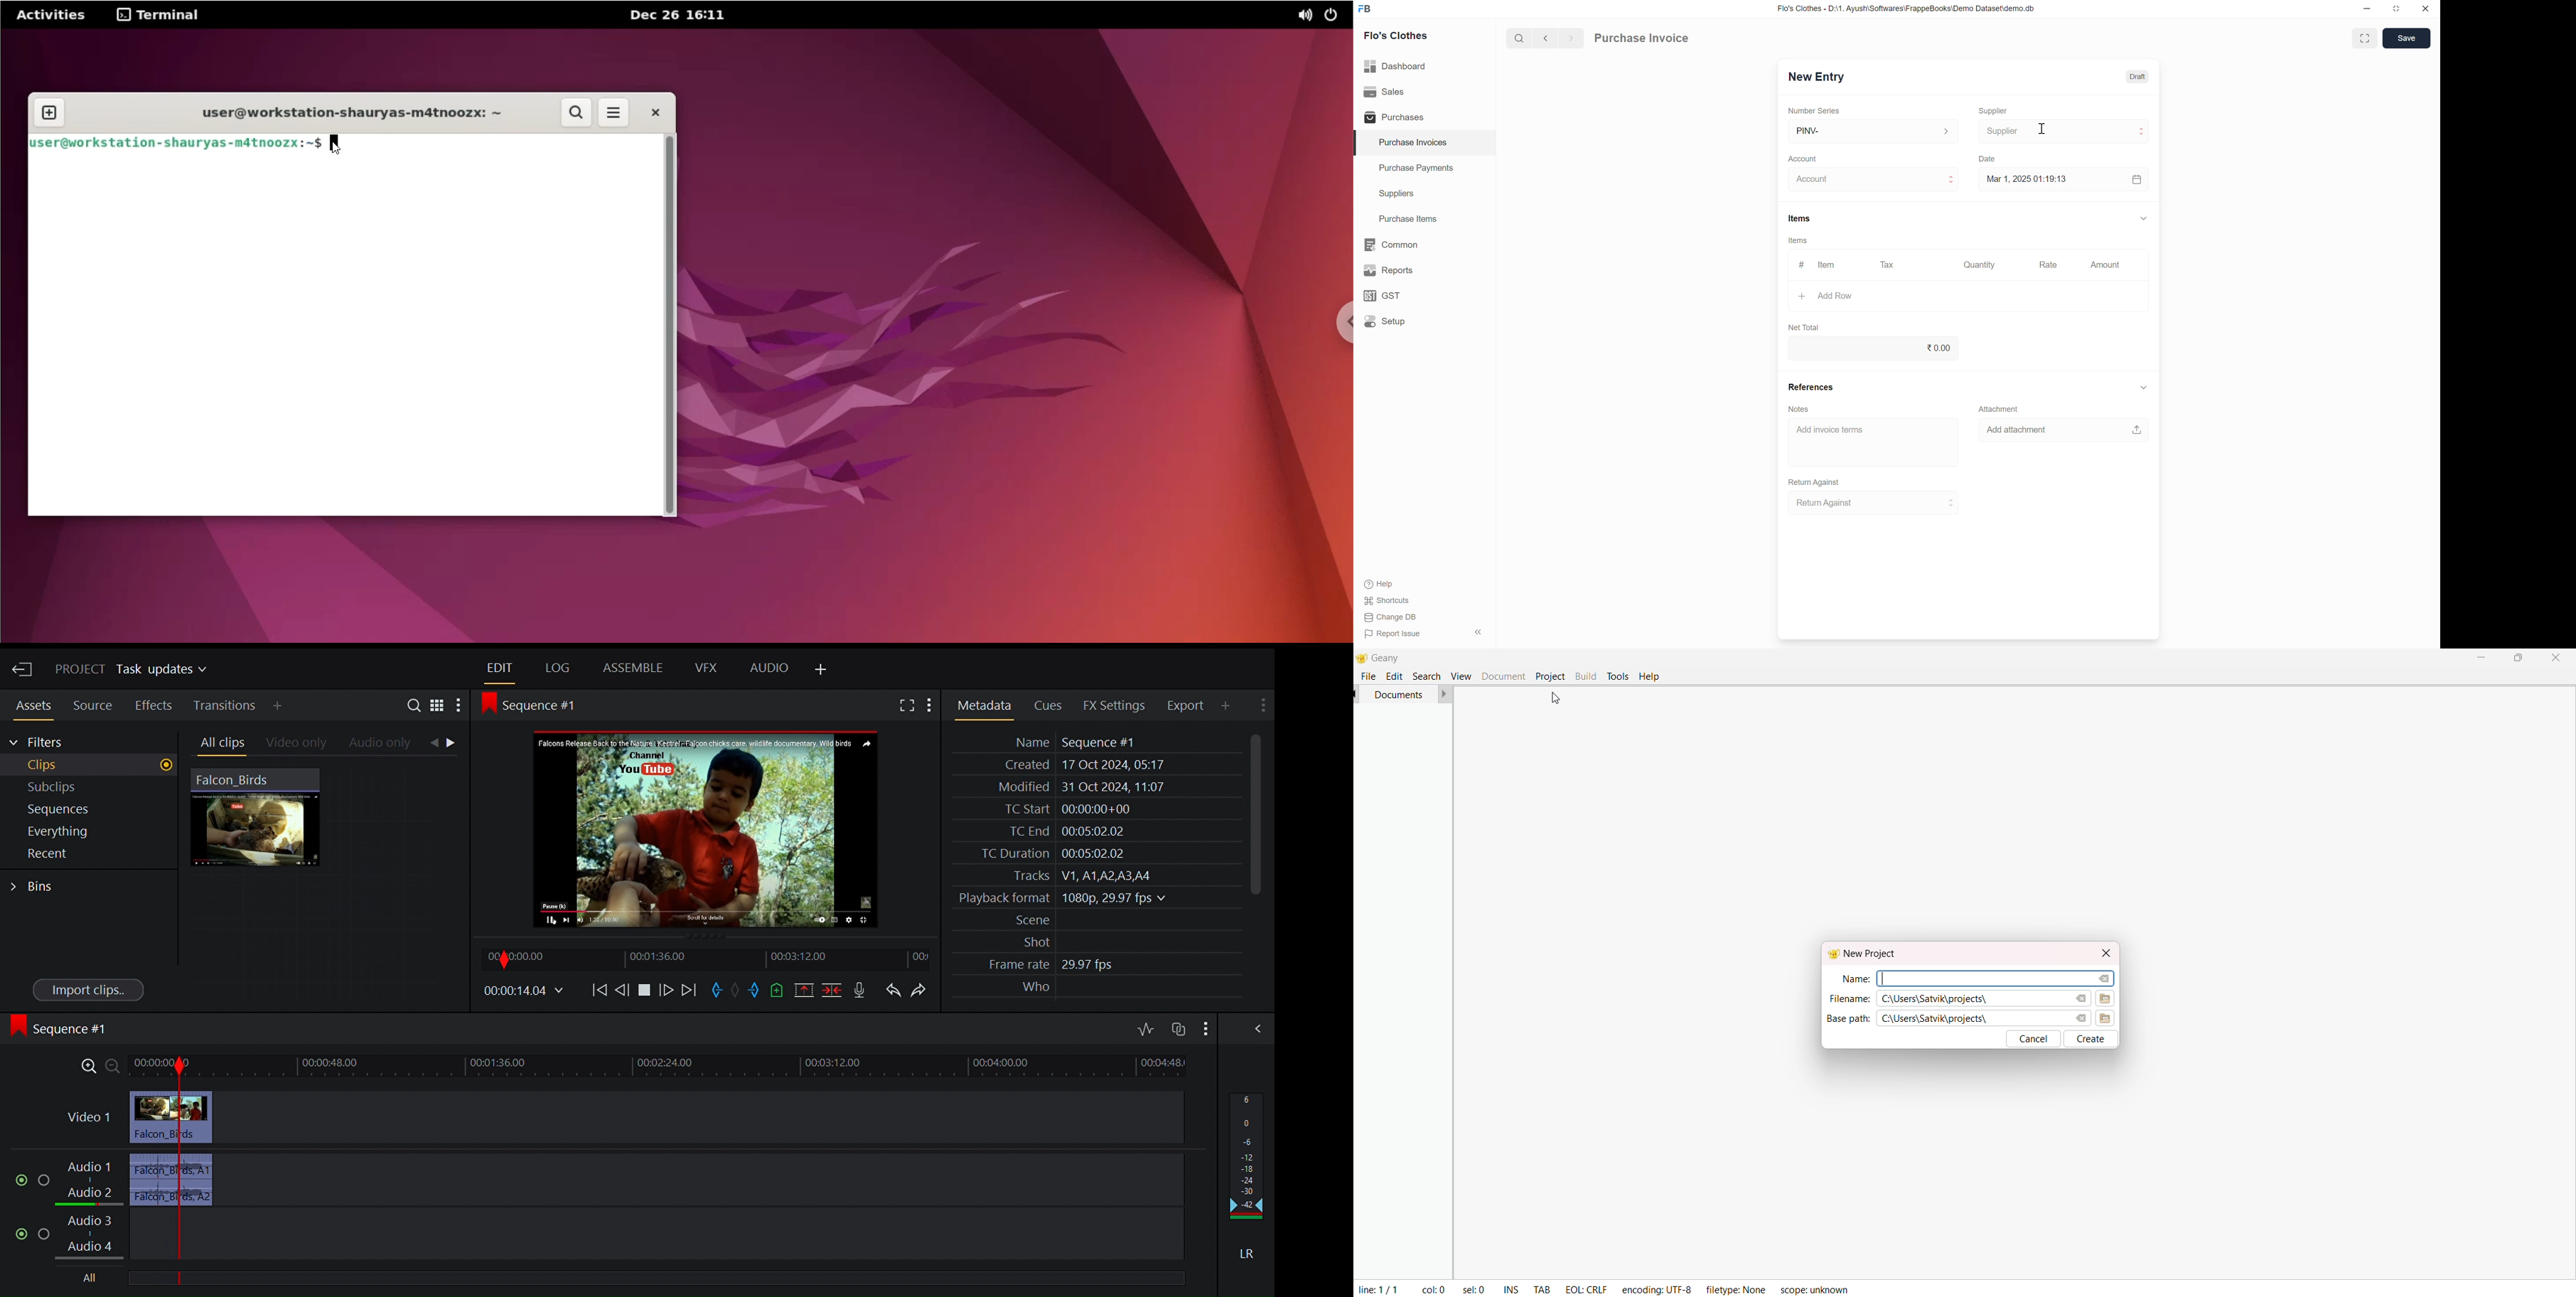 This screenshot has width=2576, height=1316. I want to click on References, so click(1812, 387).